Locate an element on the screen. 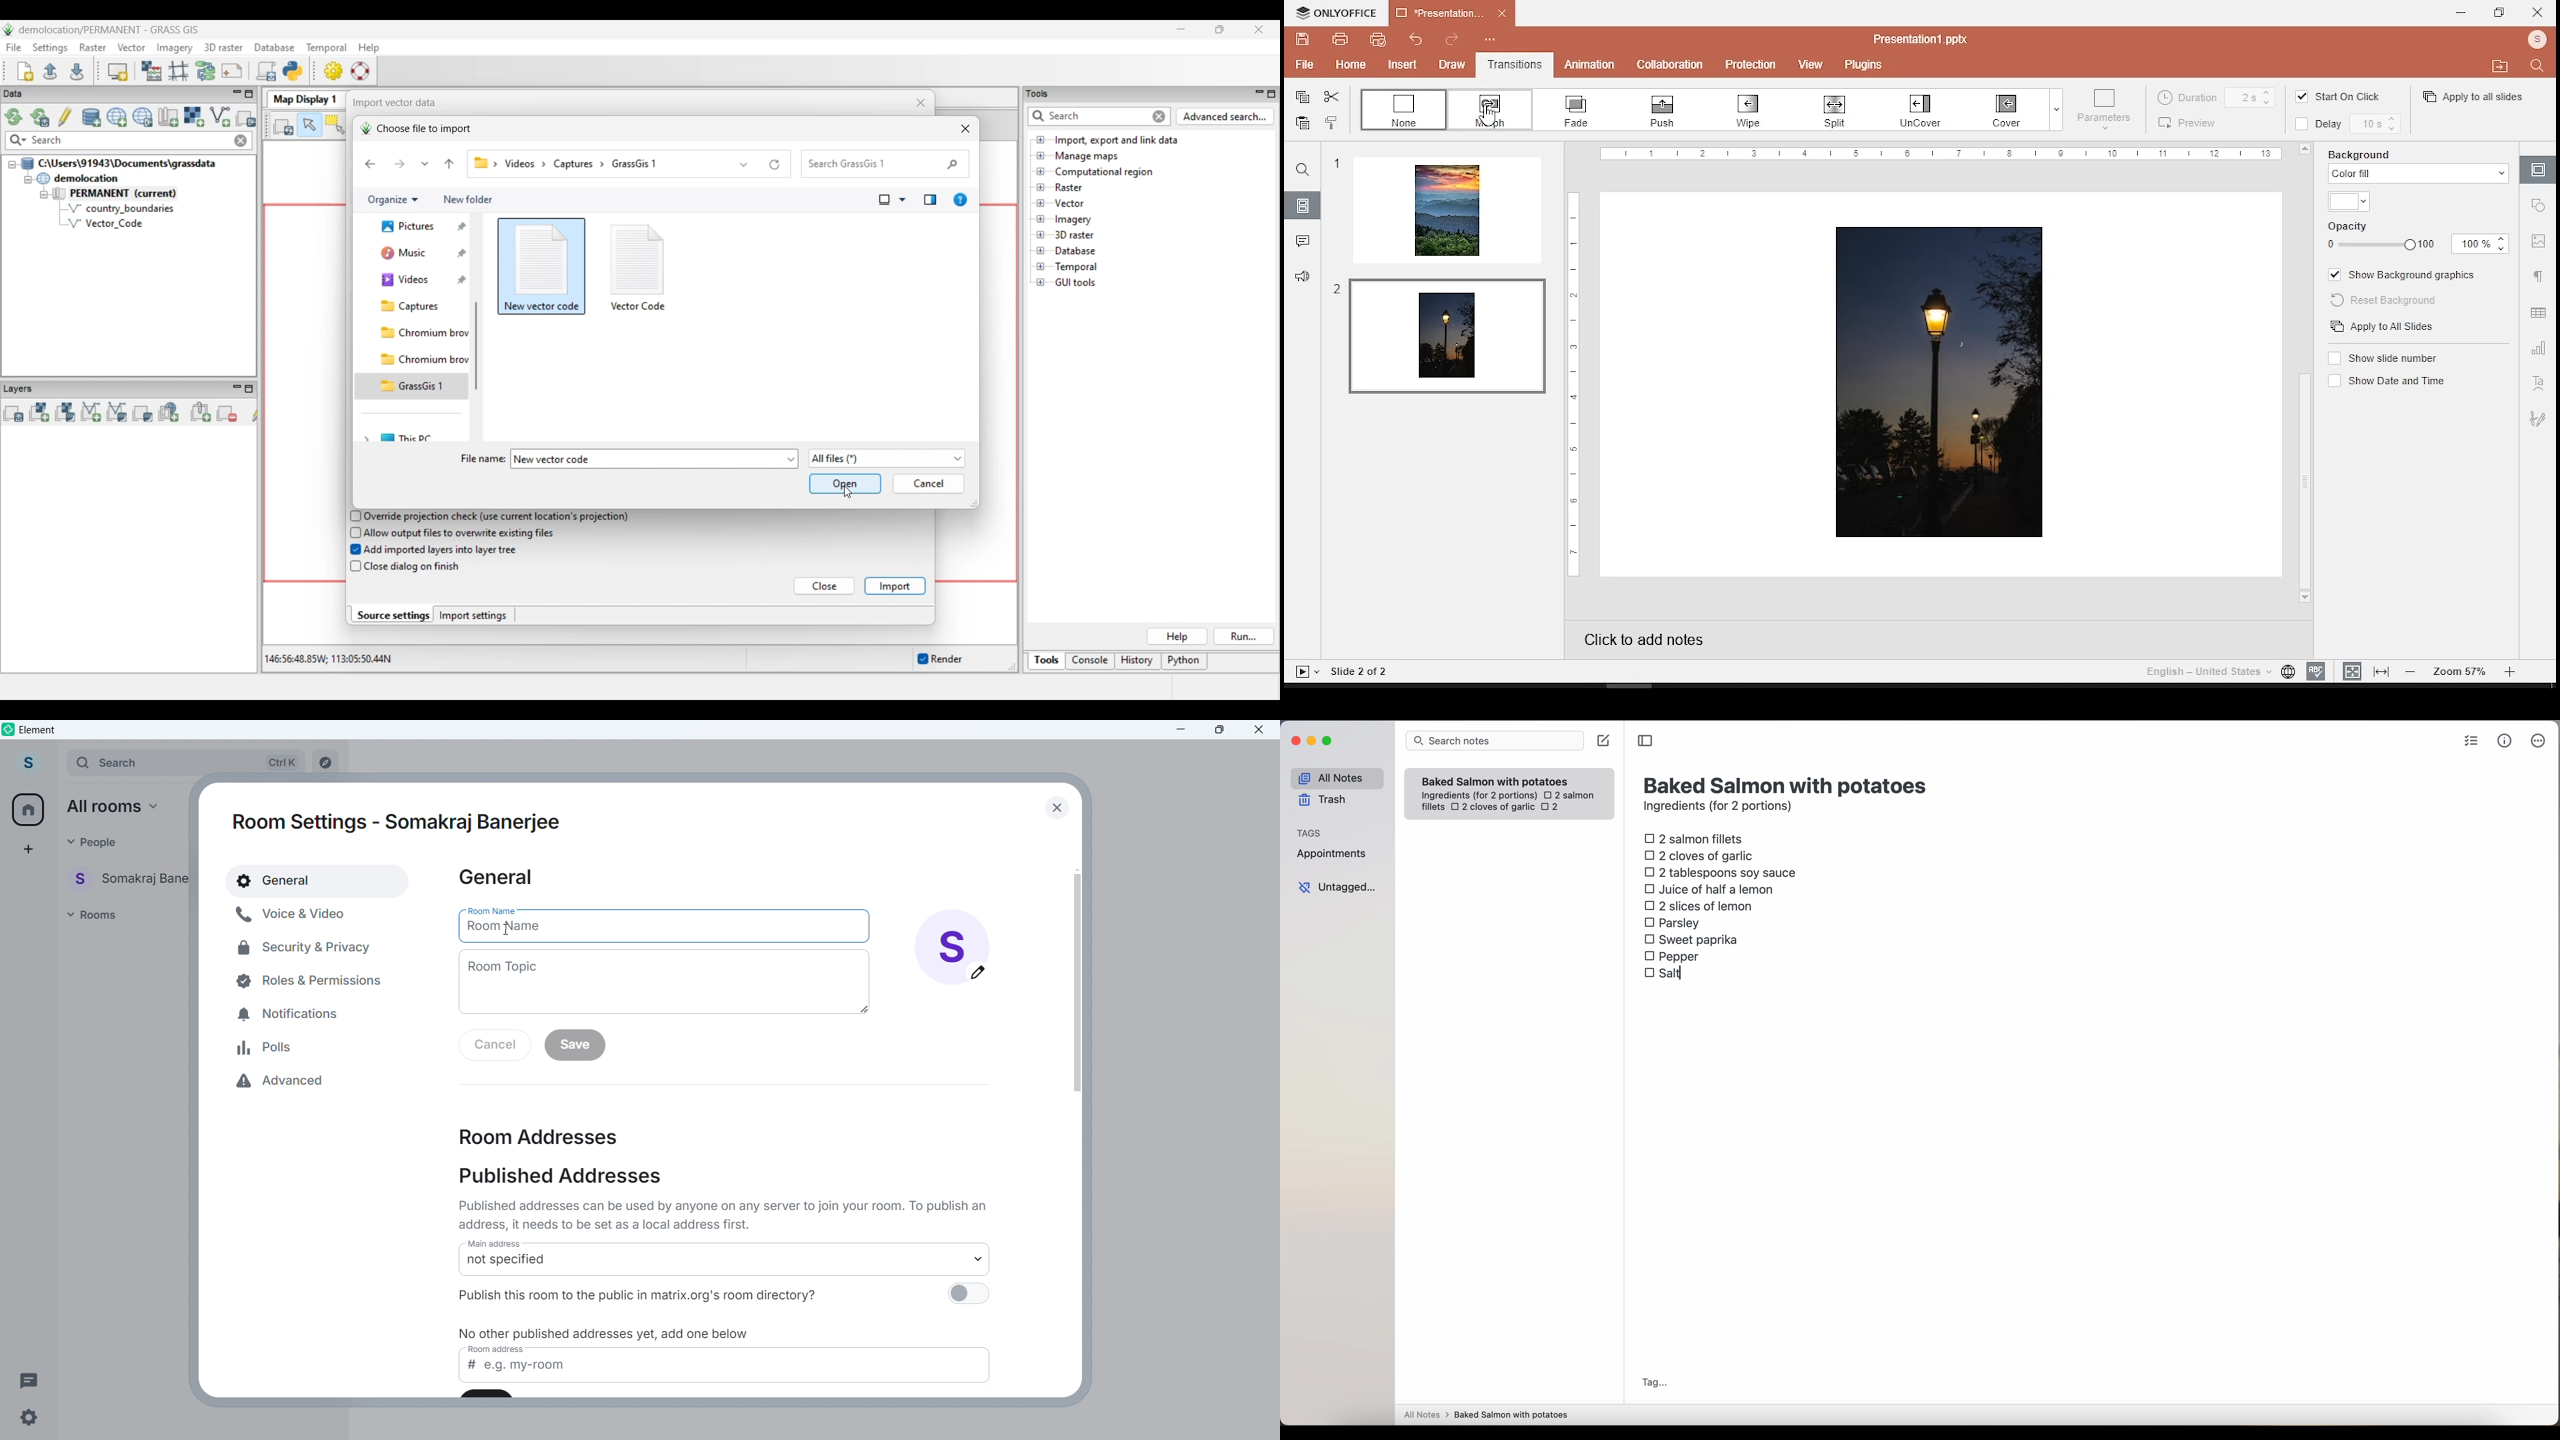 The image size is (2576, 1456). text art settings is located at coordinates (2539, 383).